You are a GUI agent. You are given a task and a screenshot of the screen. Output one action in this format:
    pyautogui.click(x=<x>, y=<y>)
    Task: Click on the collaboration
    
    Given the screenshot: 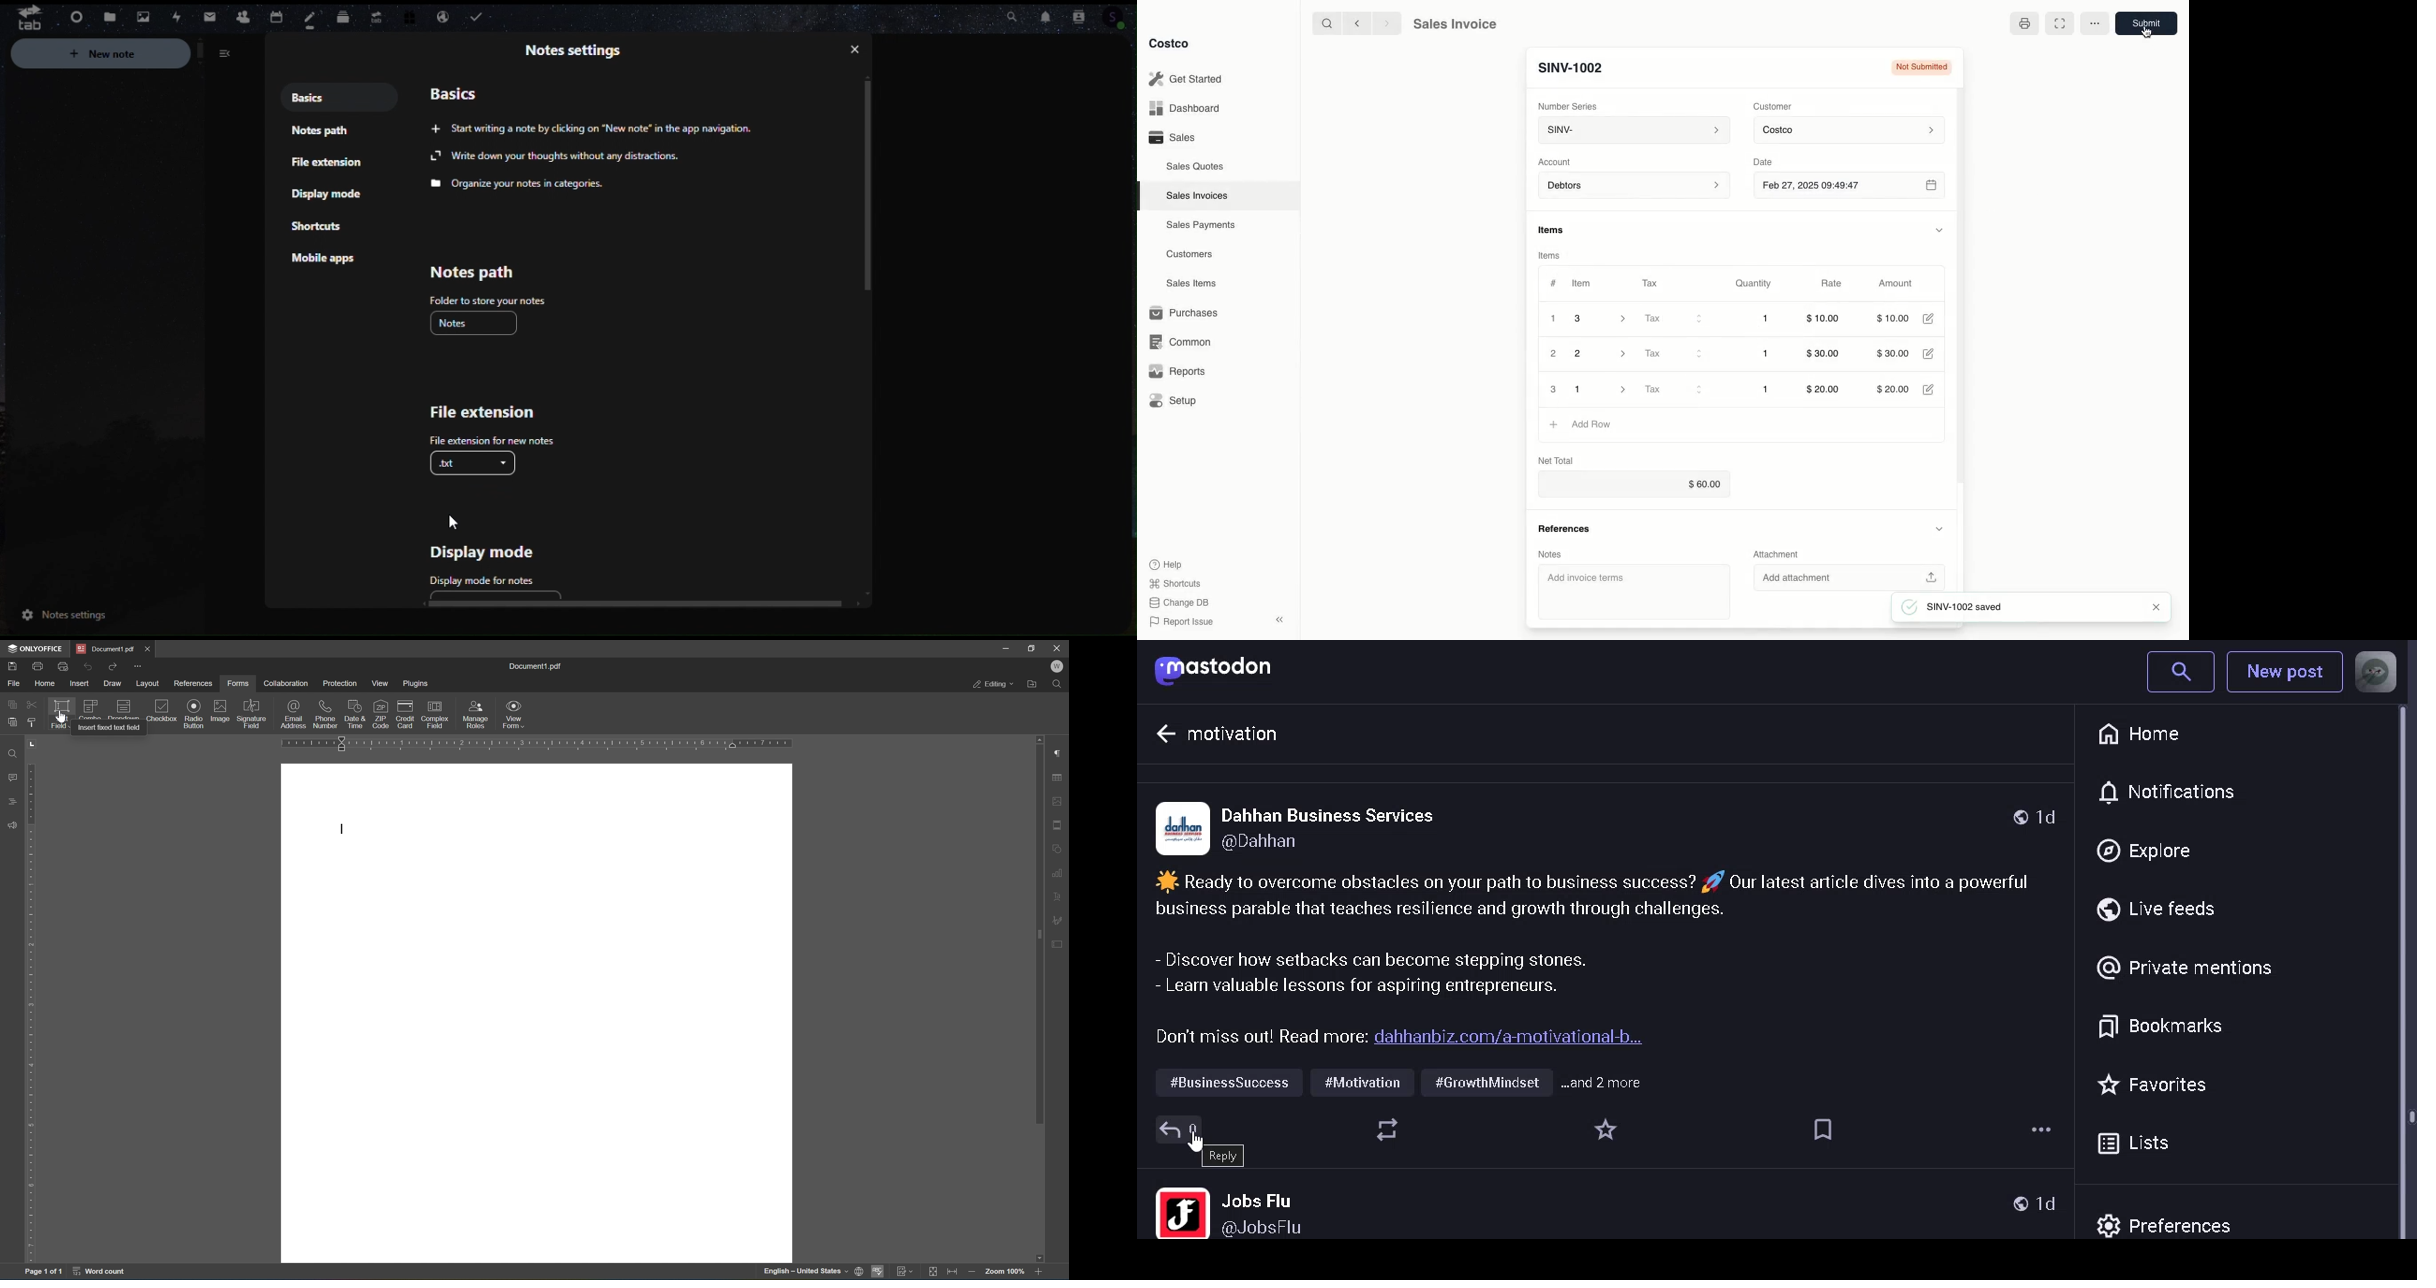 What is the action you would take?
    pyautogui.click(x=287, y=683)
    